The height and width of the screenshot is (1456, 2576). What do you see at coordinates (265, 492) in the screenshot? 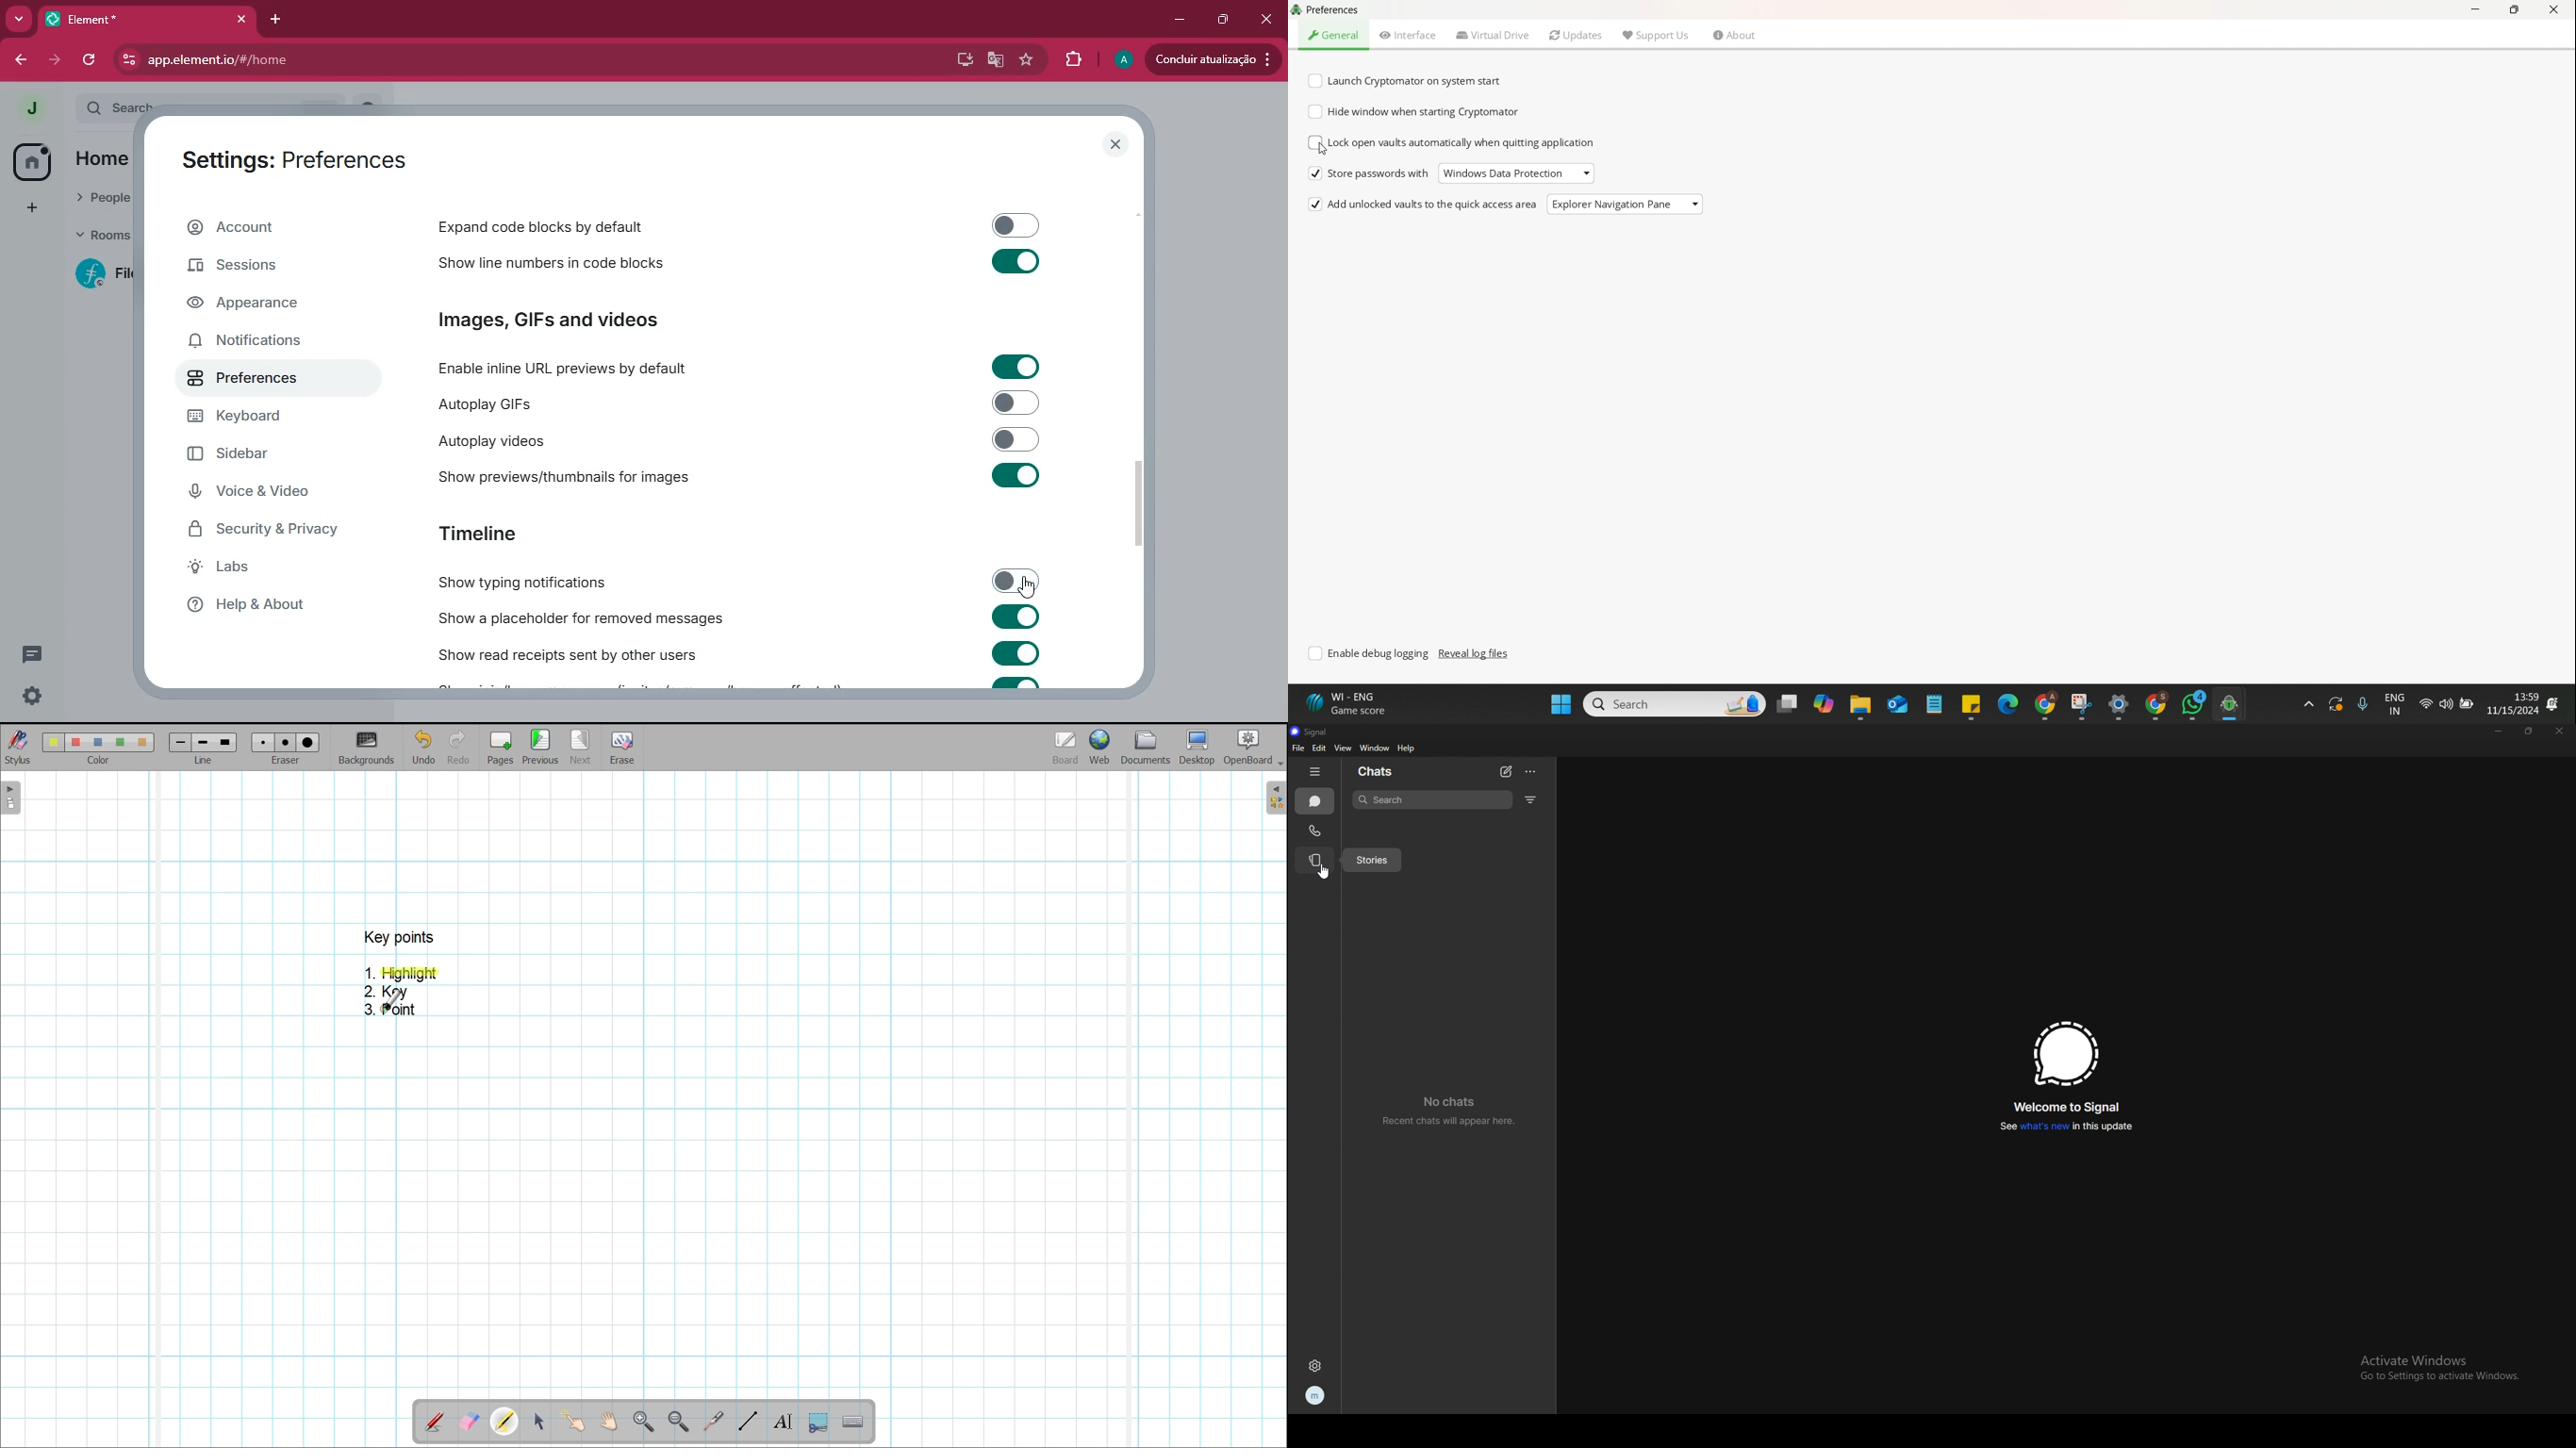
I see `voice & video` at bounding box center [265, 492].